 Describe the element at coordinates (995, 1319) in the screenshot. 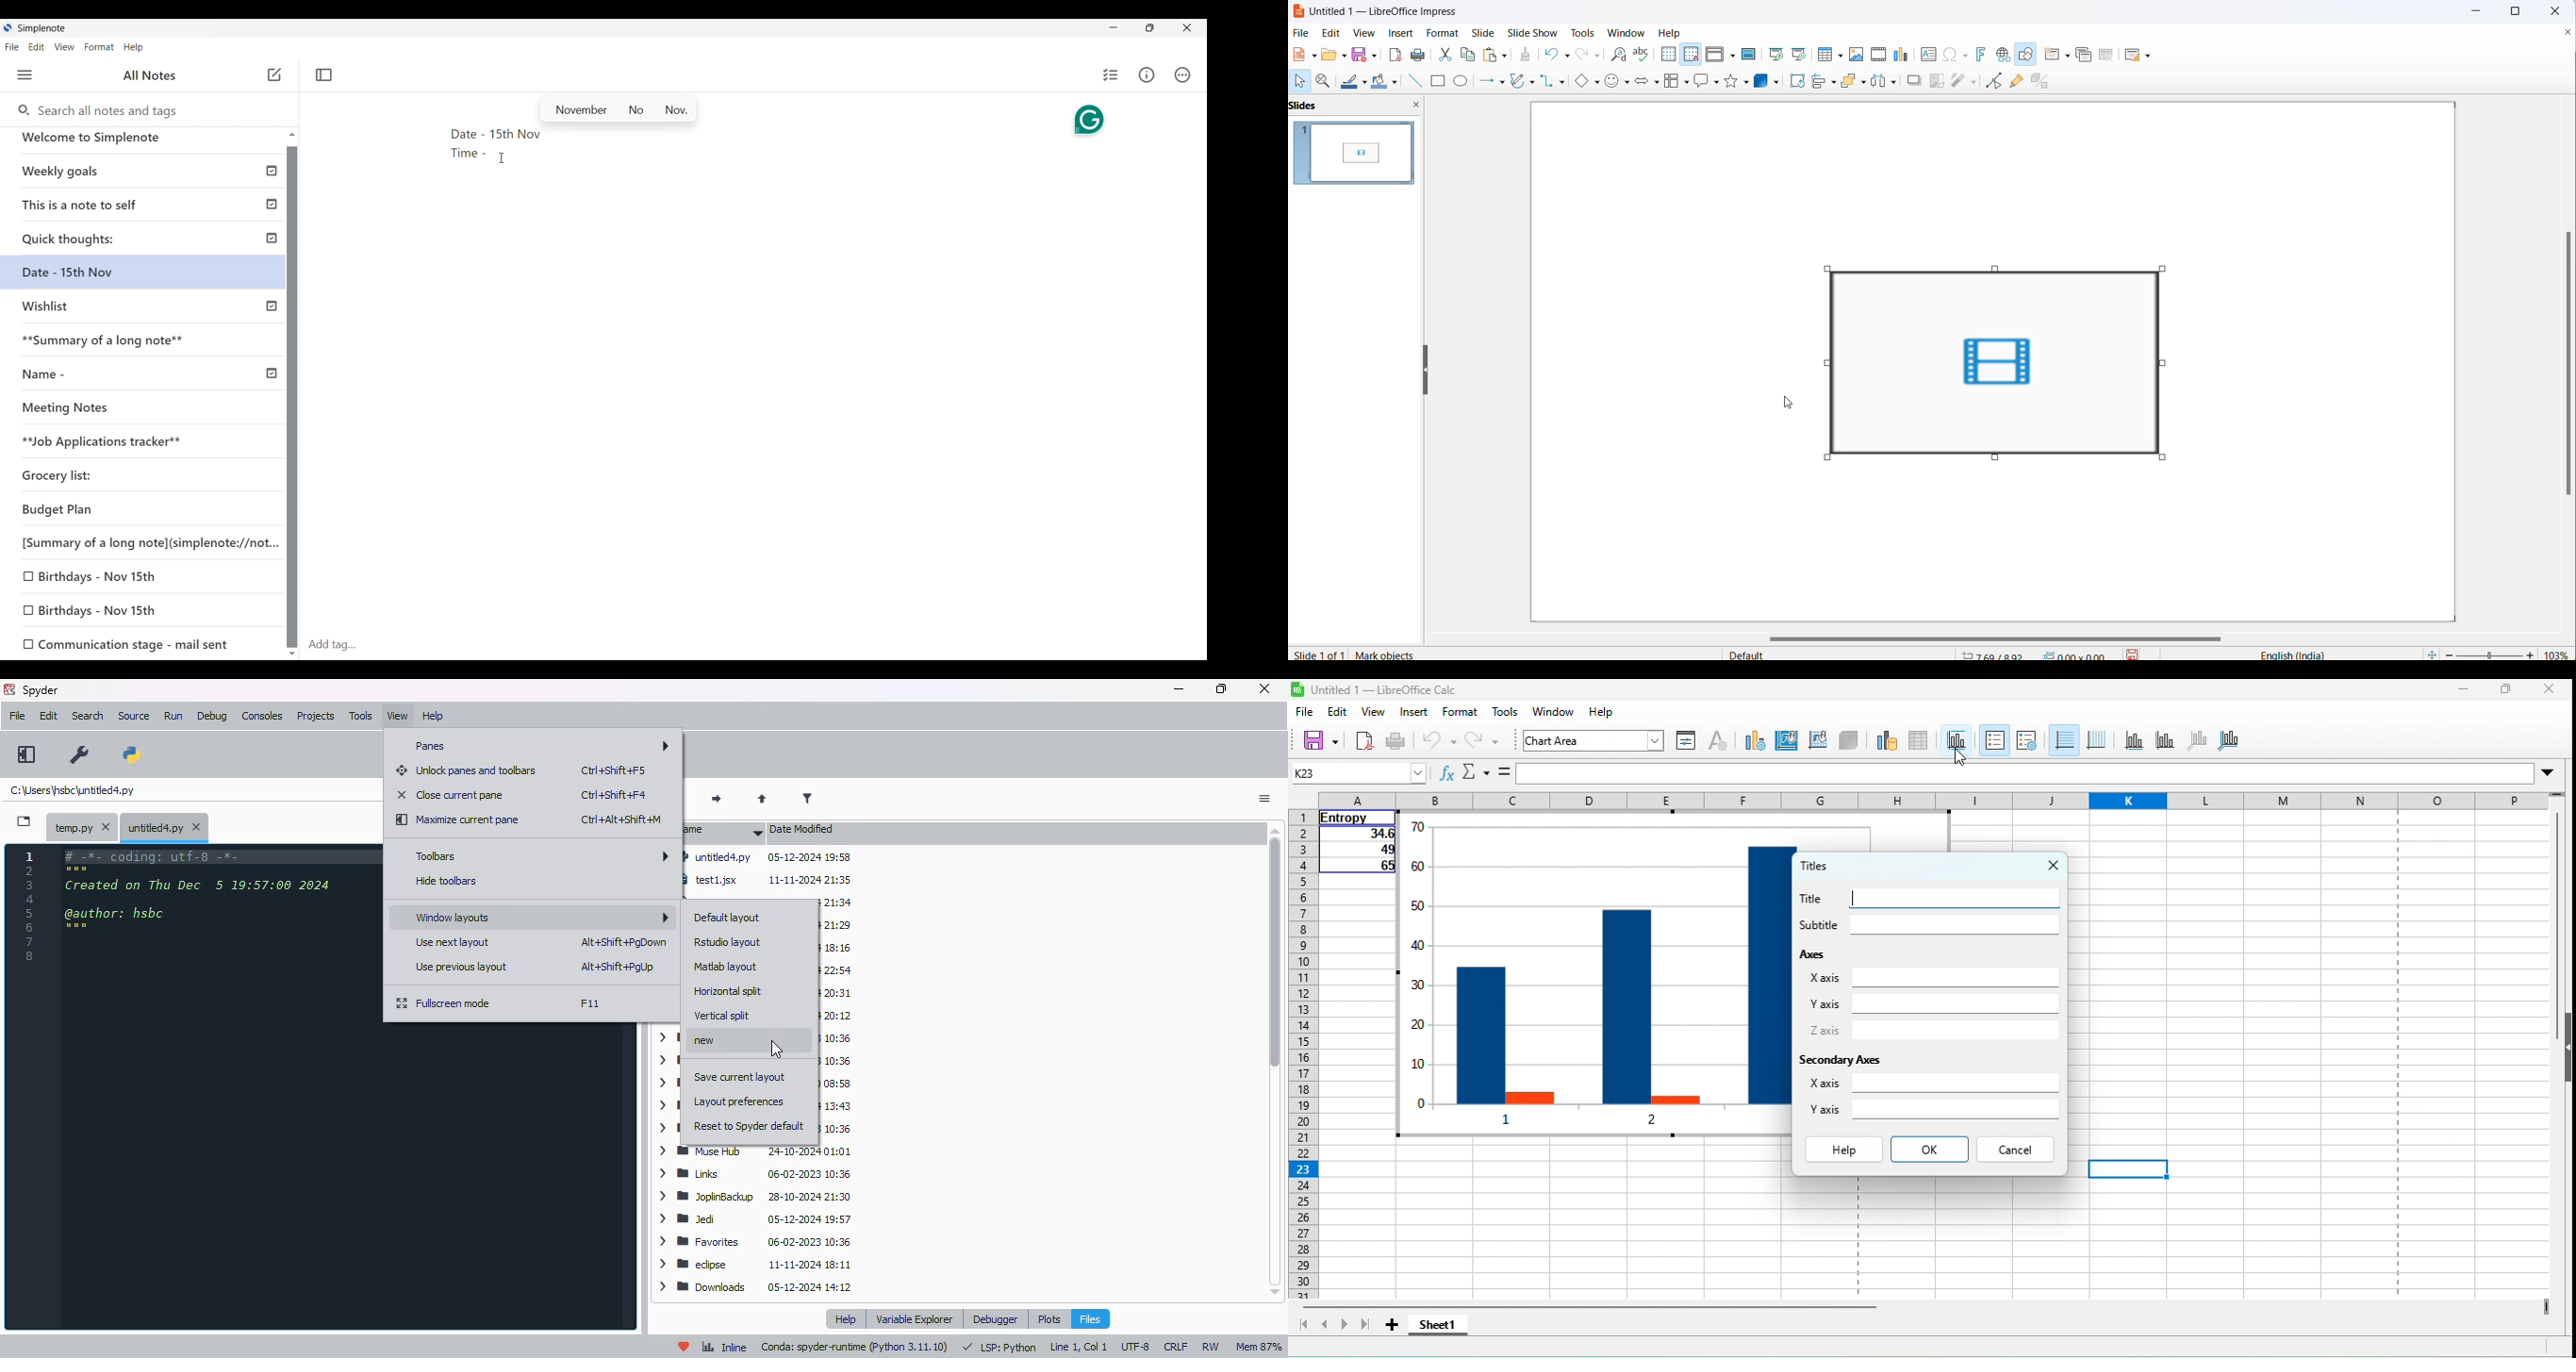

I see `debugger` at that location.